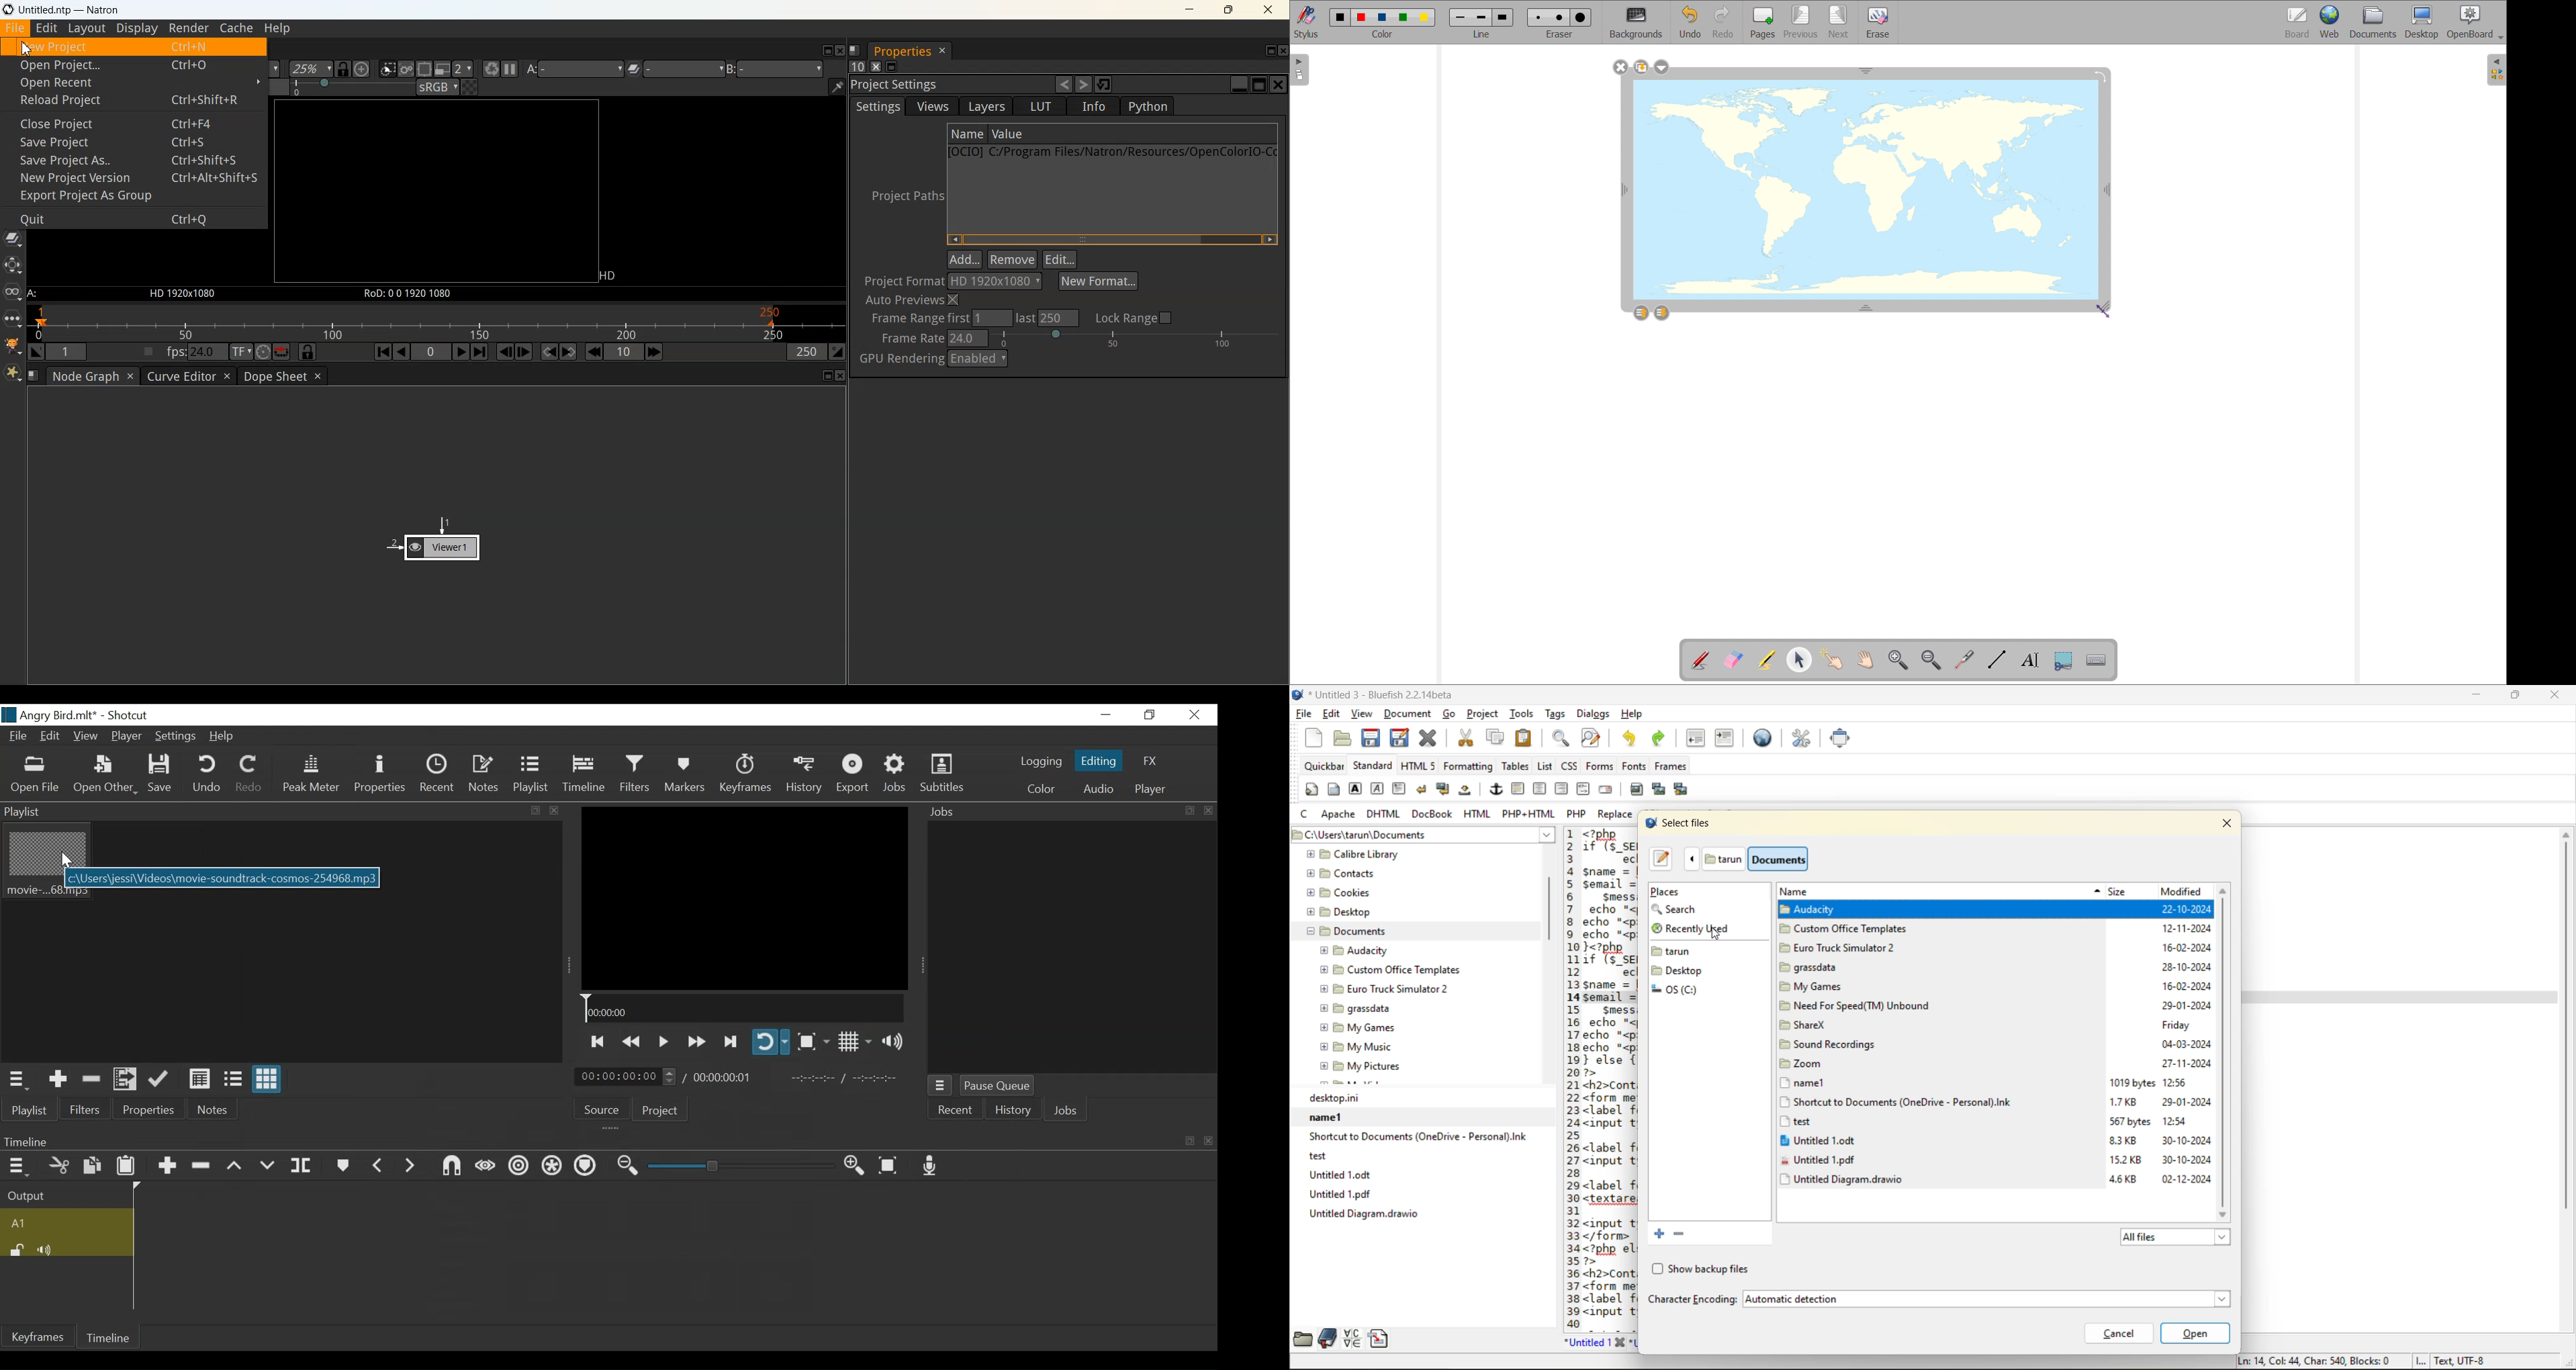  What do you see at coordinates (17, 1248) in the screenshot?
I see `(un)lock track` at bounding box center [17, 1248].